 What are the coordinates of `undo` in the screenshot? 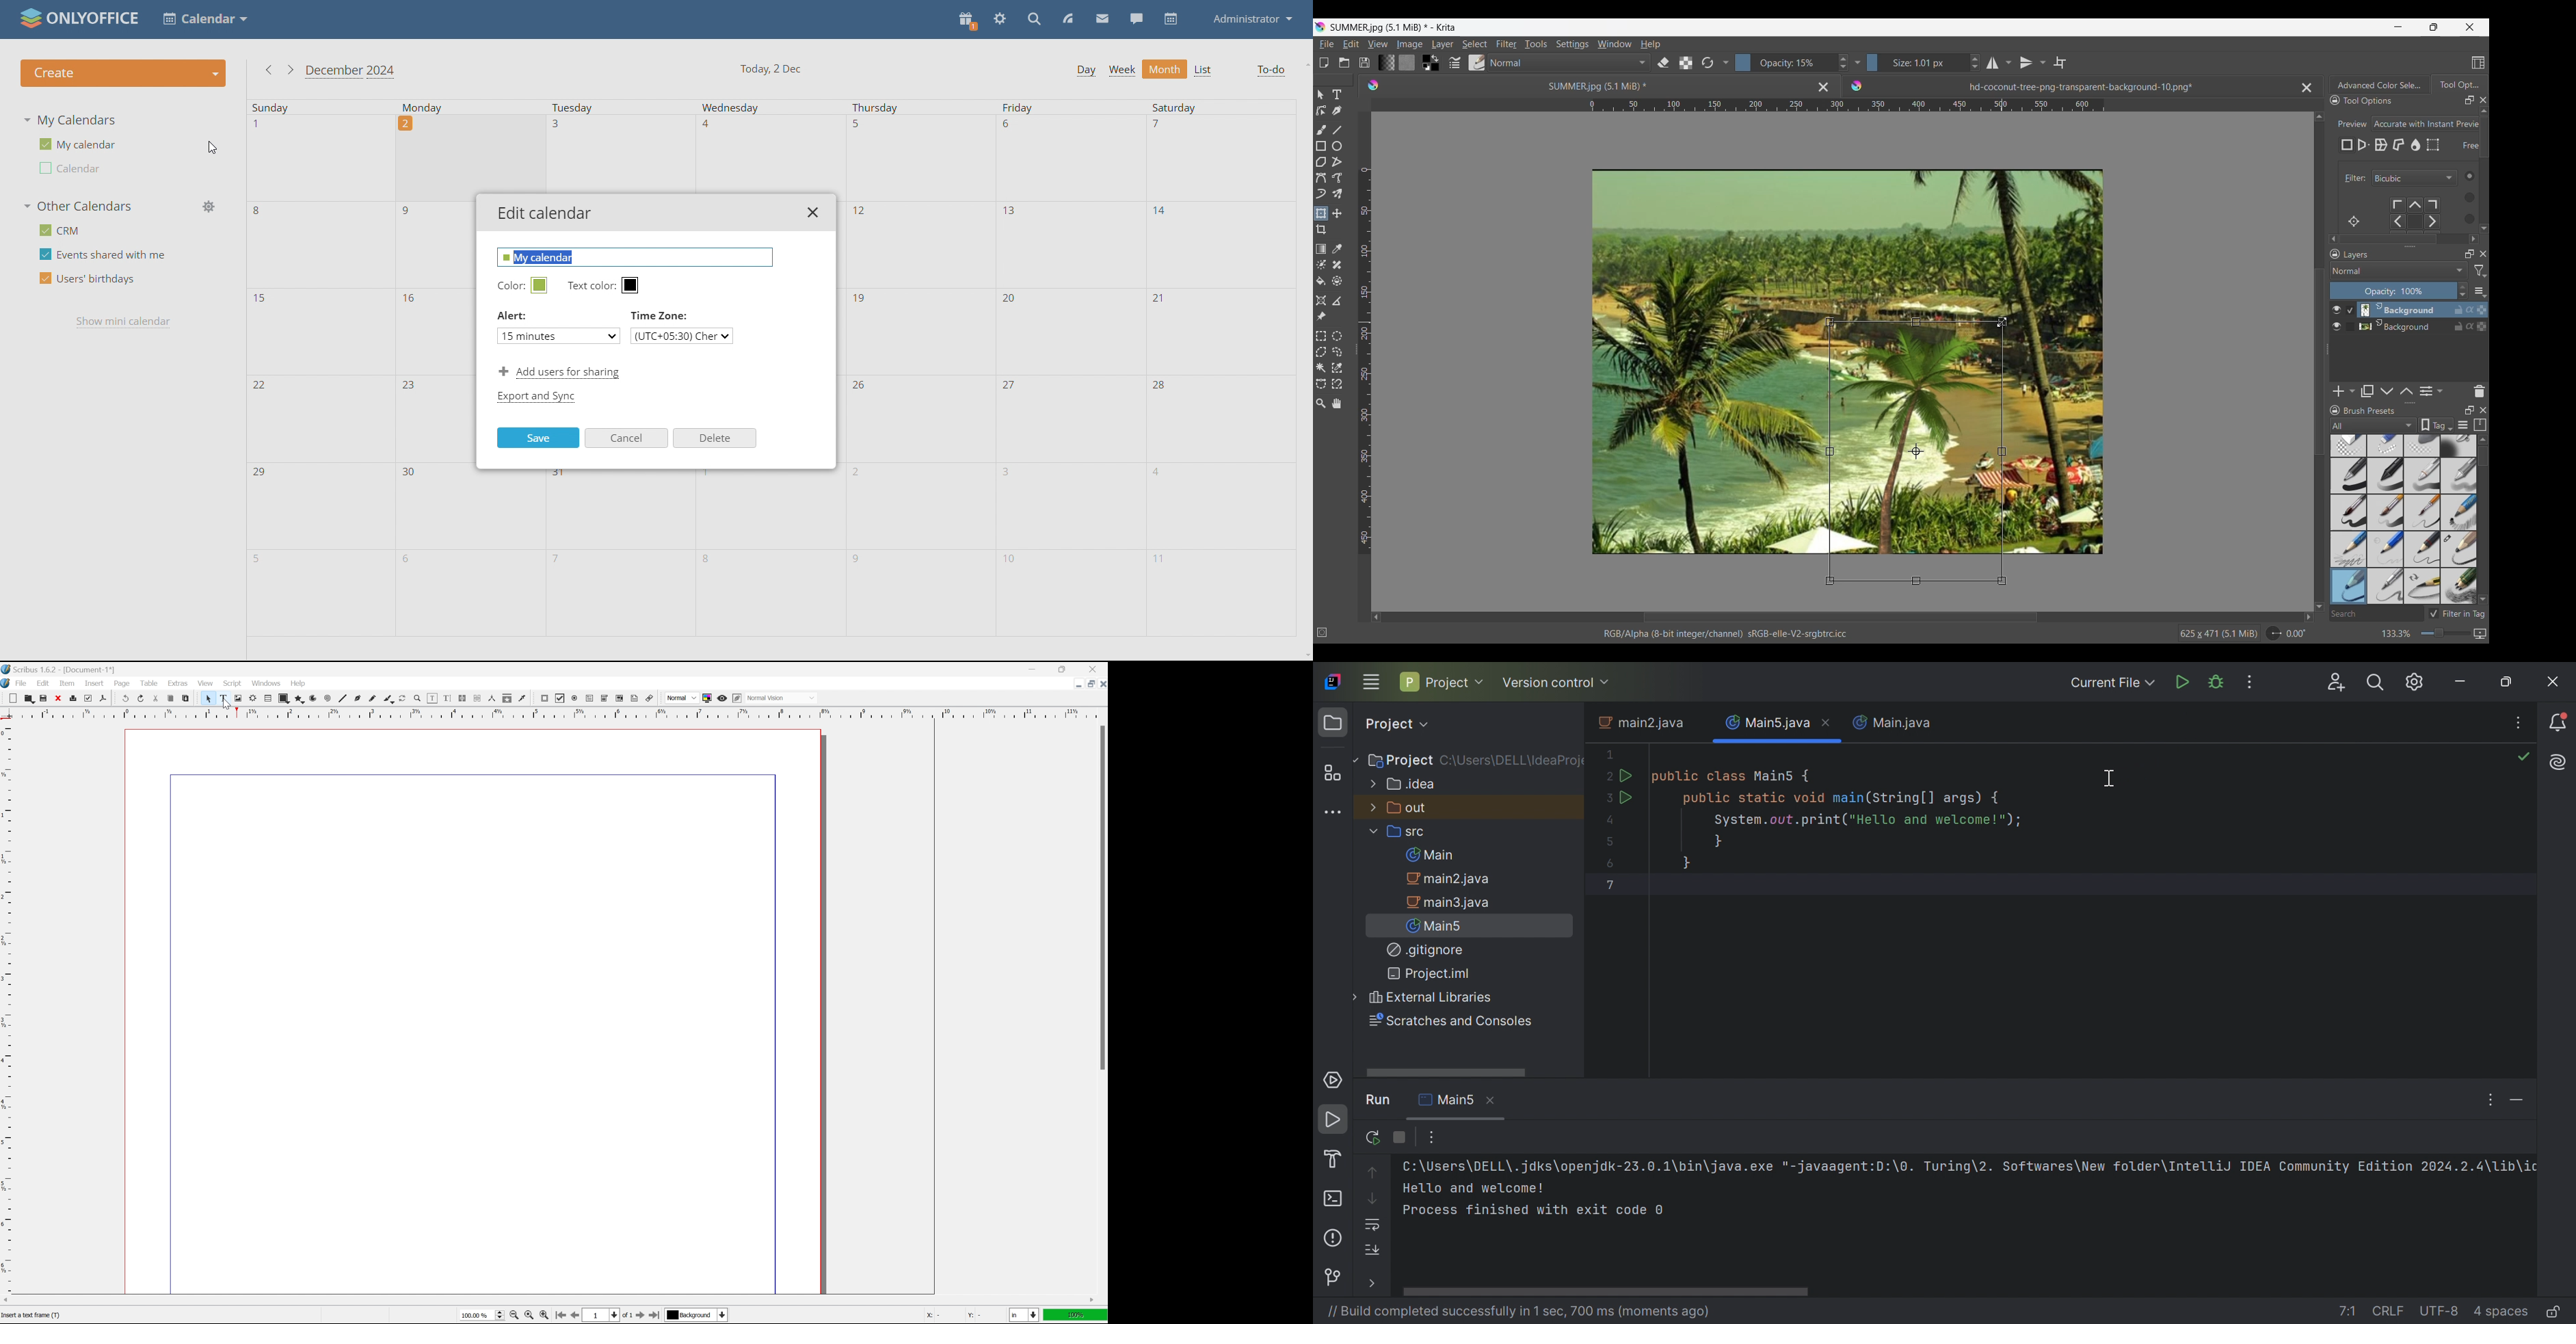 It's located at (126, 699).